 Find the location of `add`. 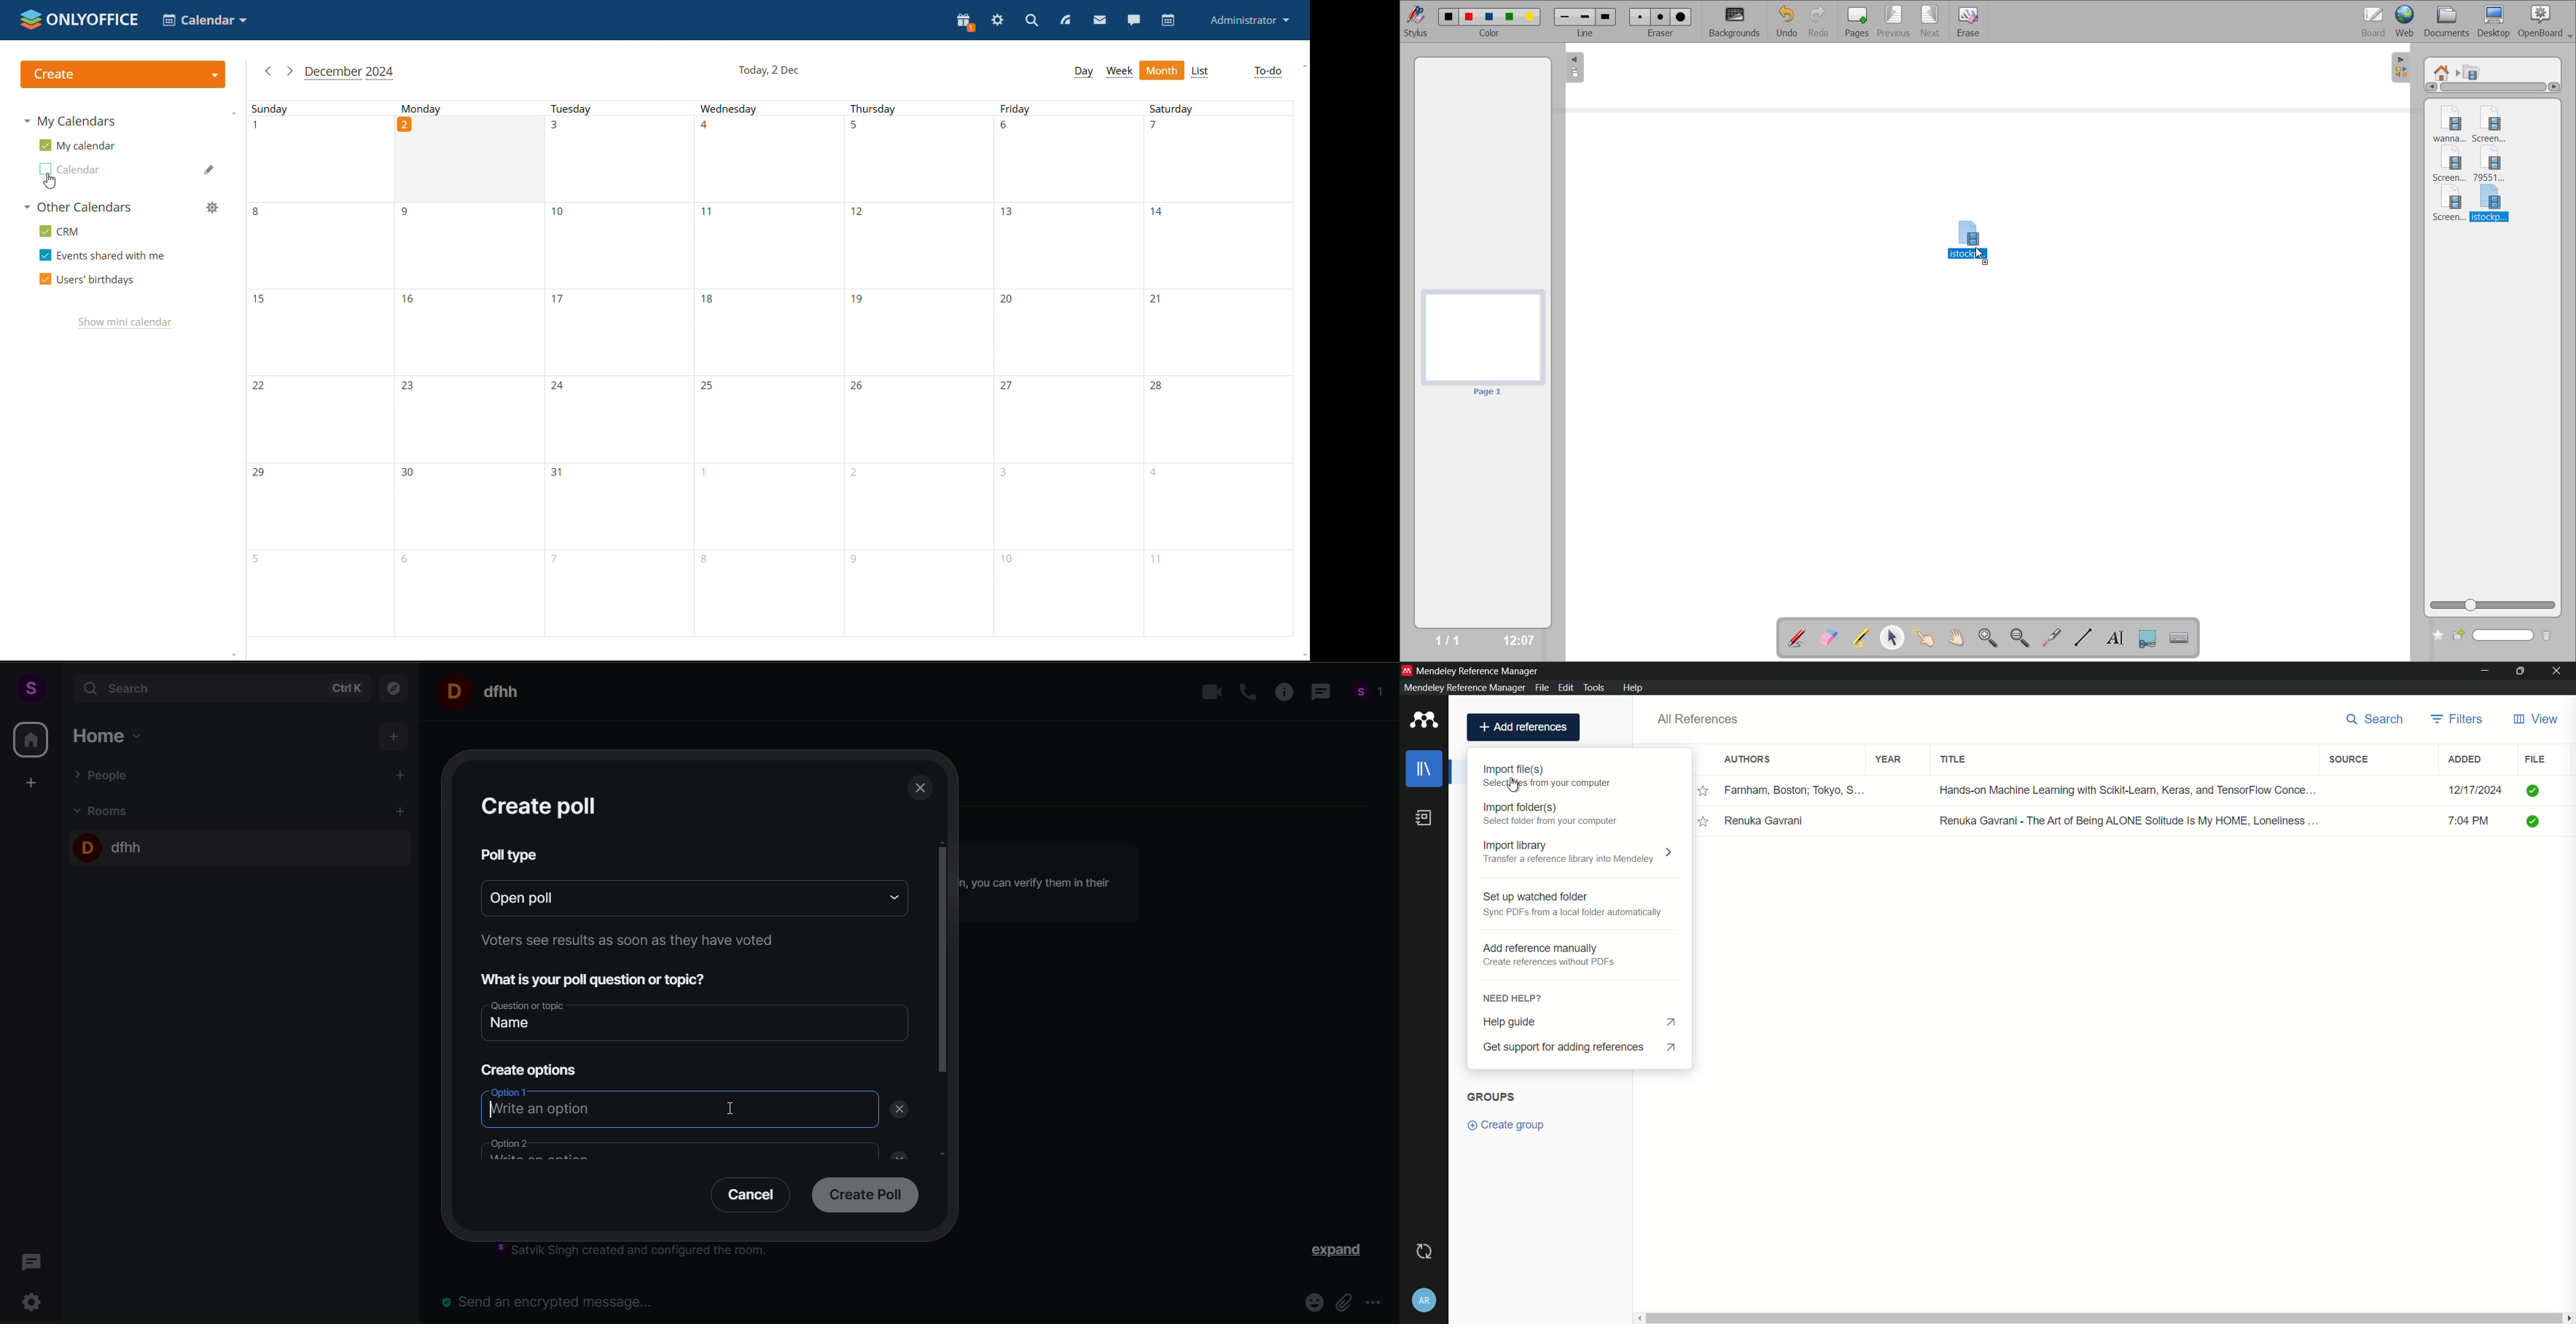

add is located at coordinates (395, 737).